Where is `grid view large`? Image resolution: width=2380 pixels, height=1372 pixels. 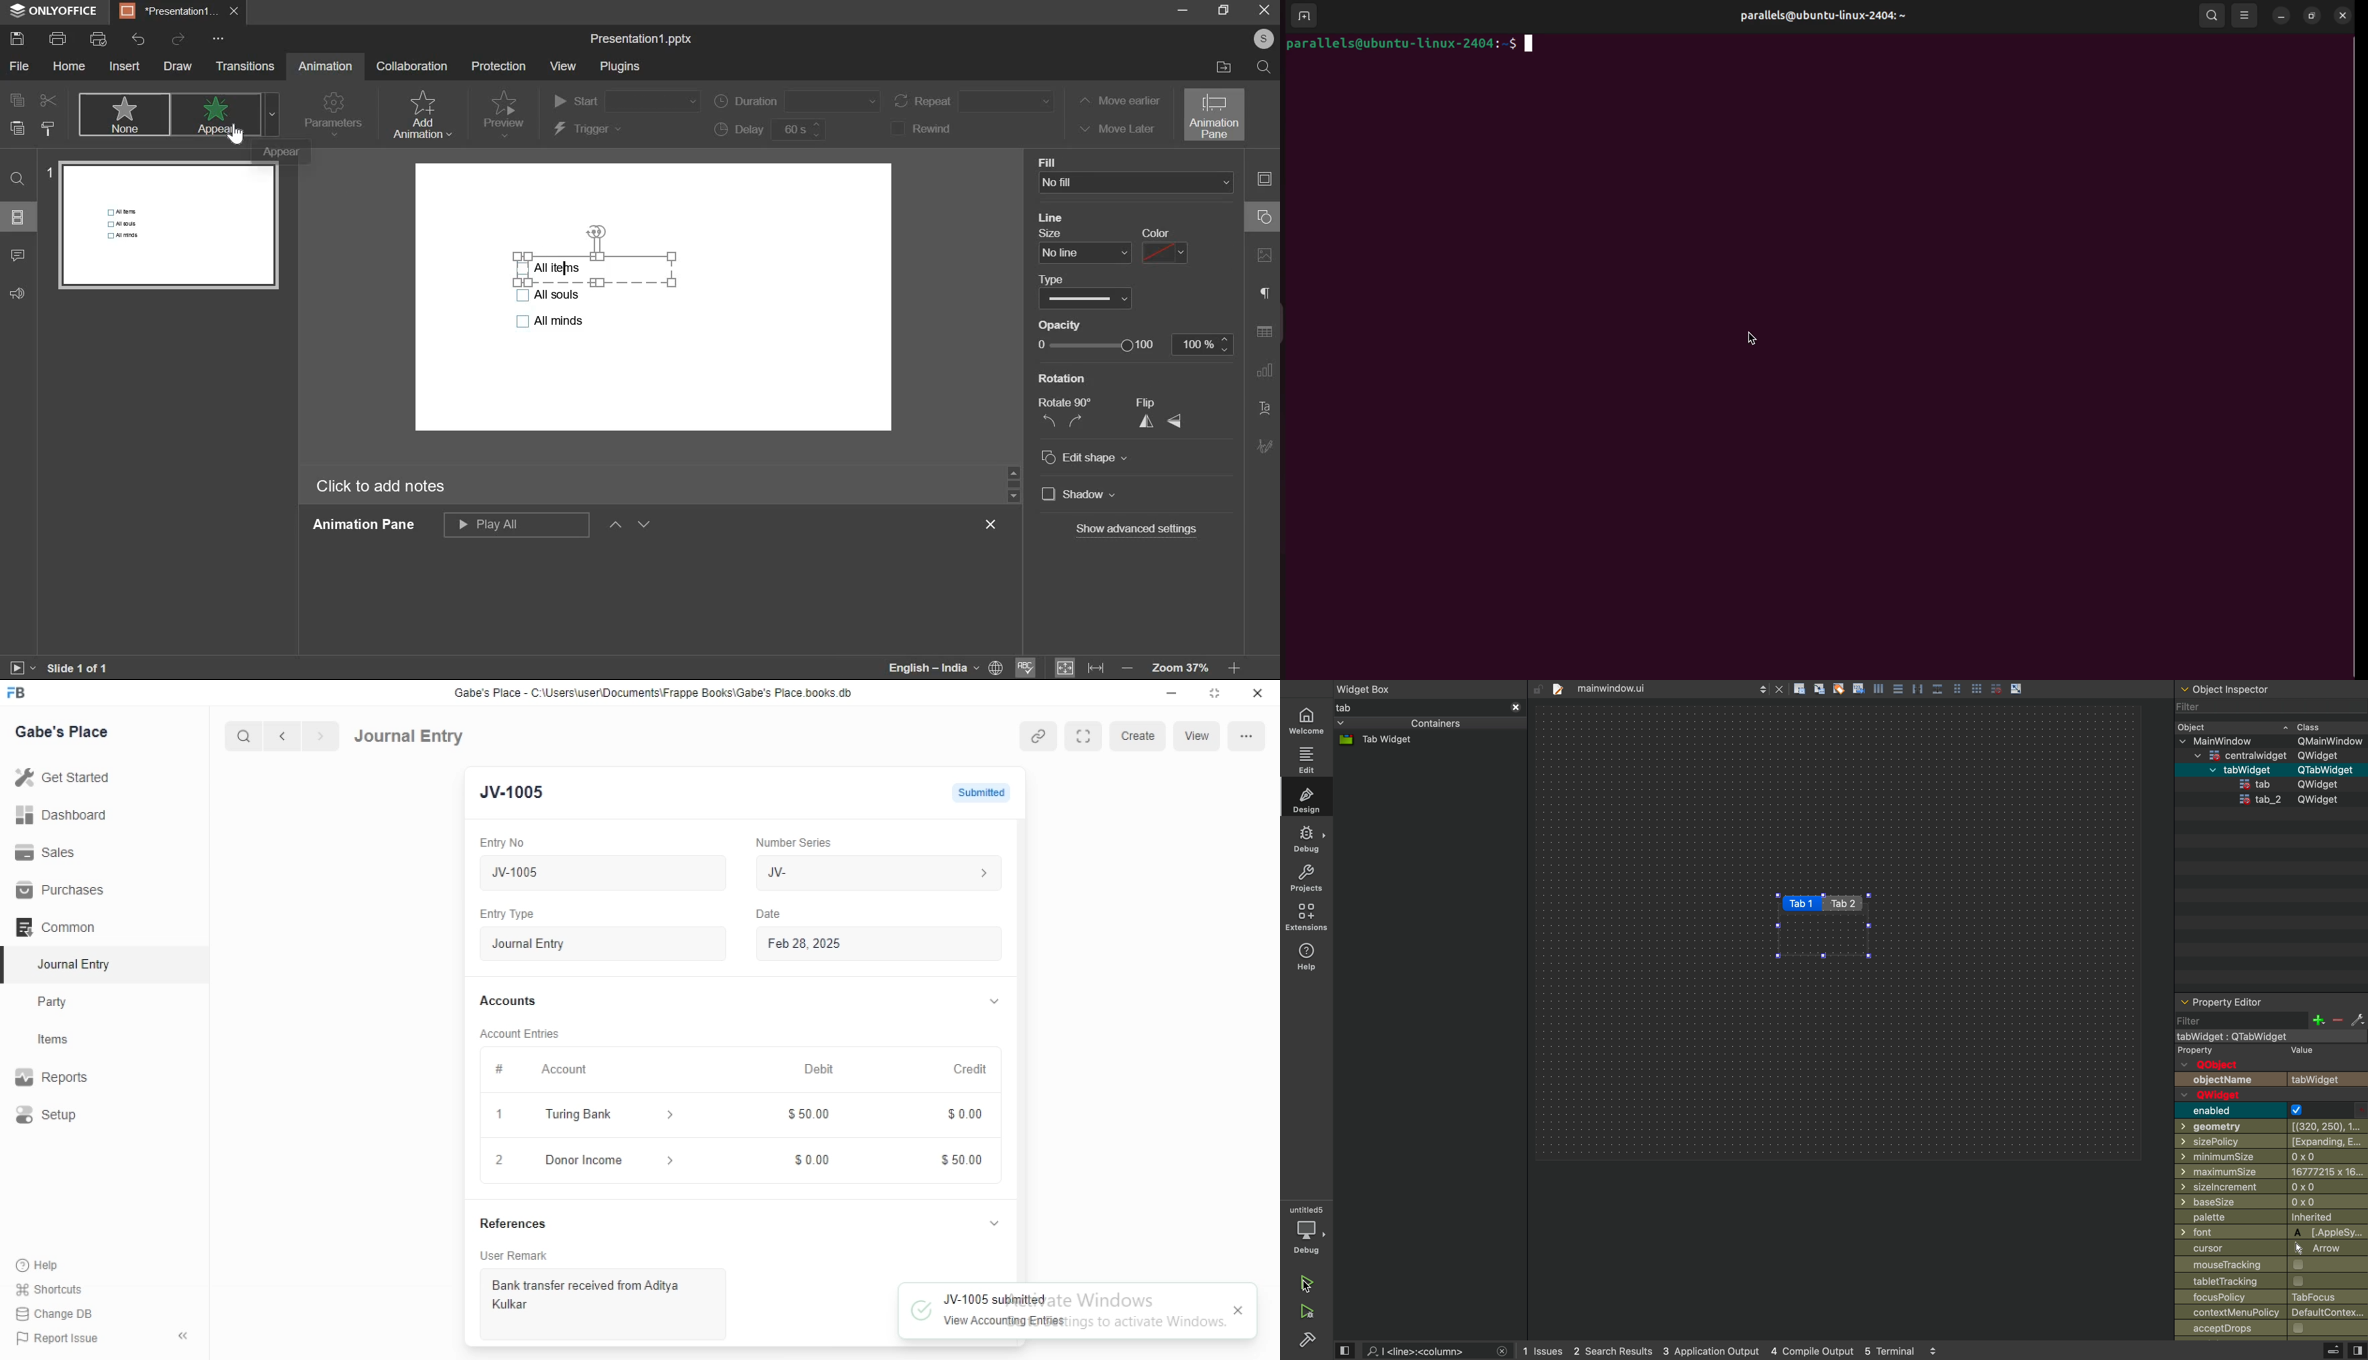 grid view large is located at coordinates (1976, 688).